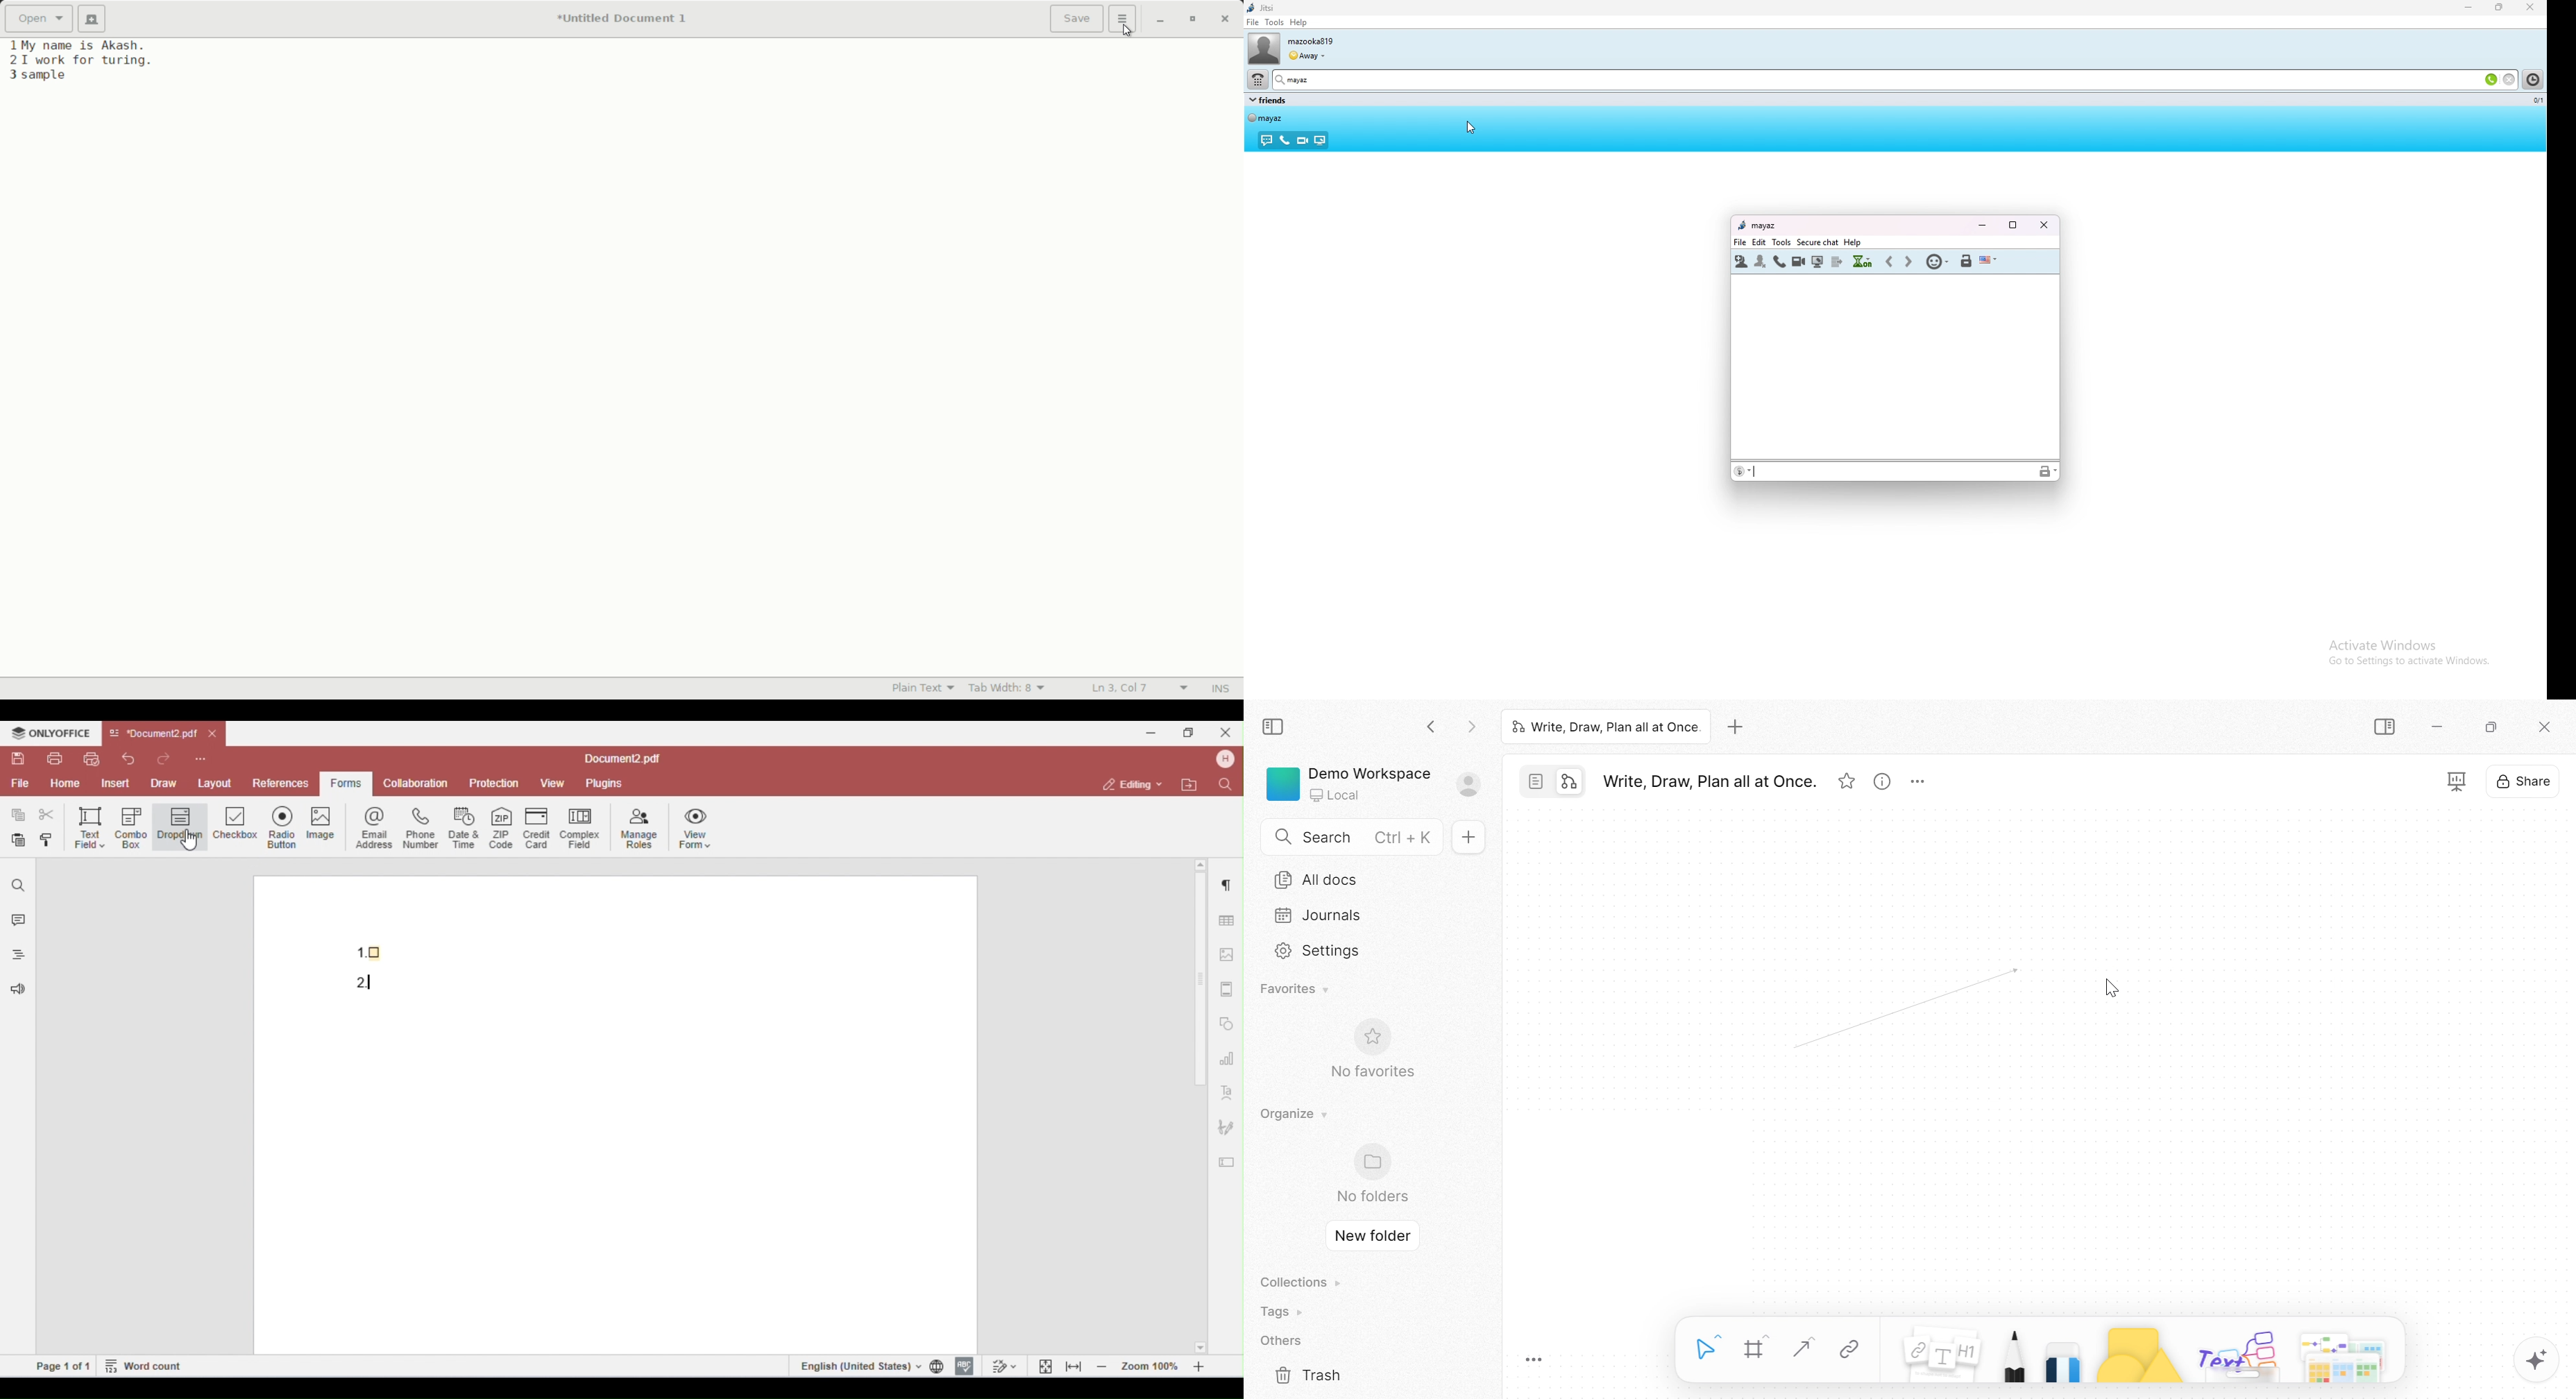 The width and height of the screenshot is (2576, 1400). I want to click on lock, so click(2047, 472).